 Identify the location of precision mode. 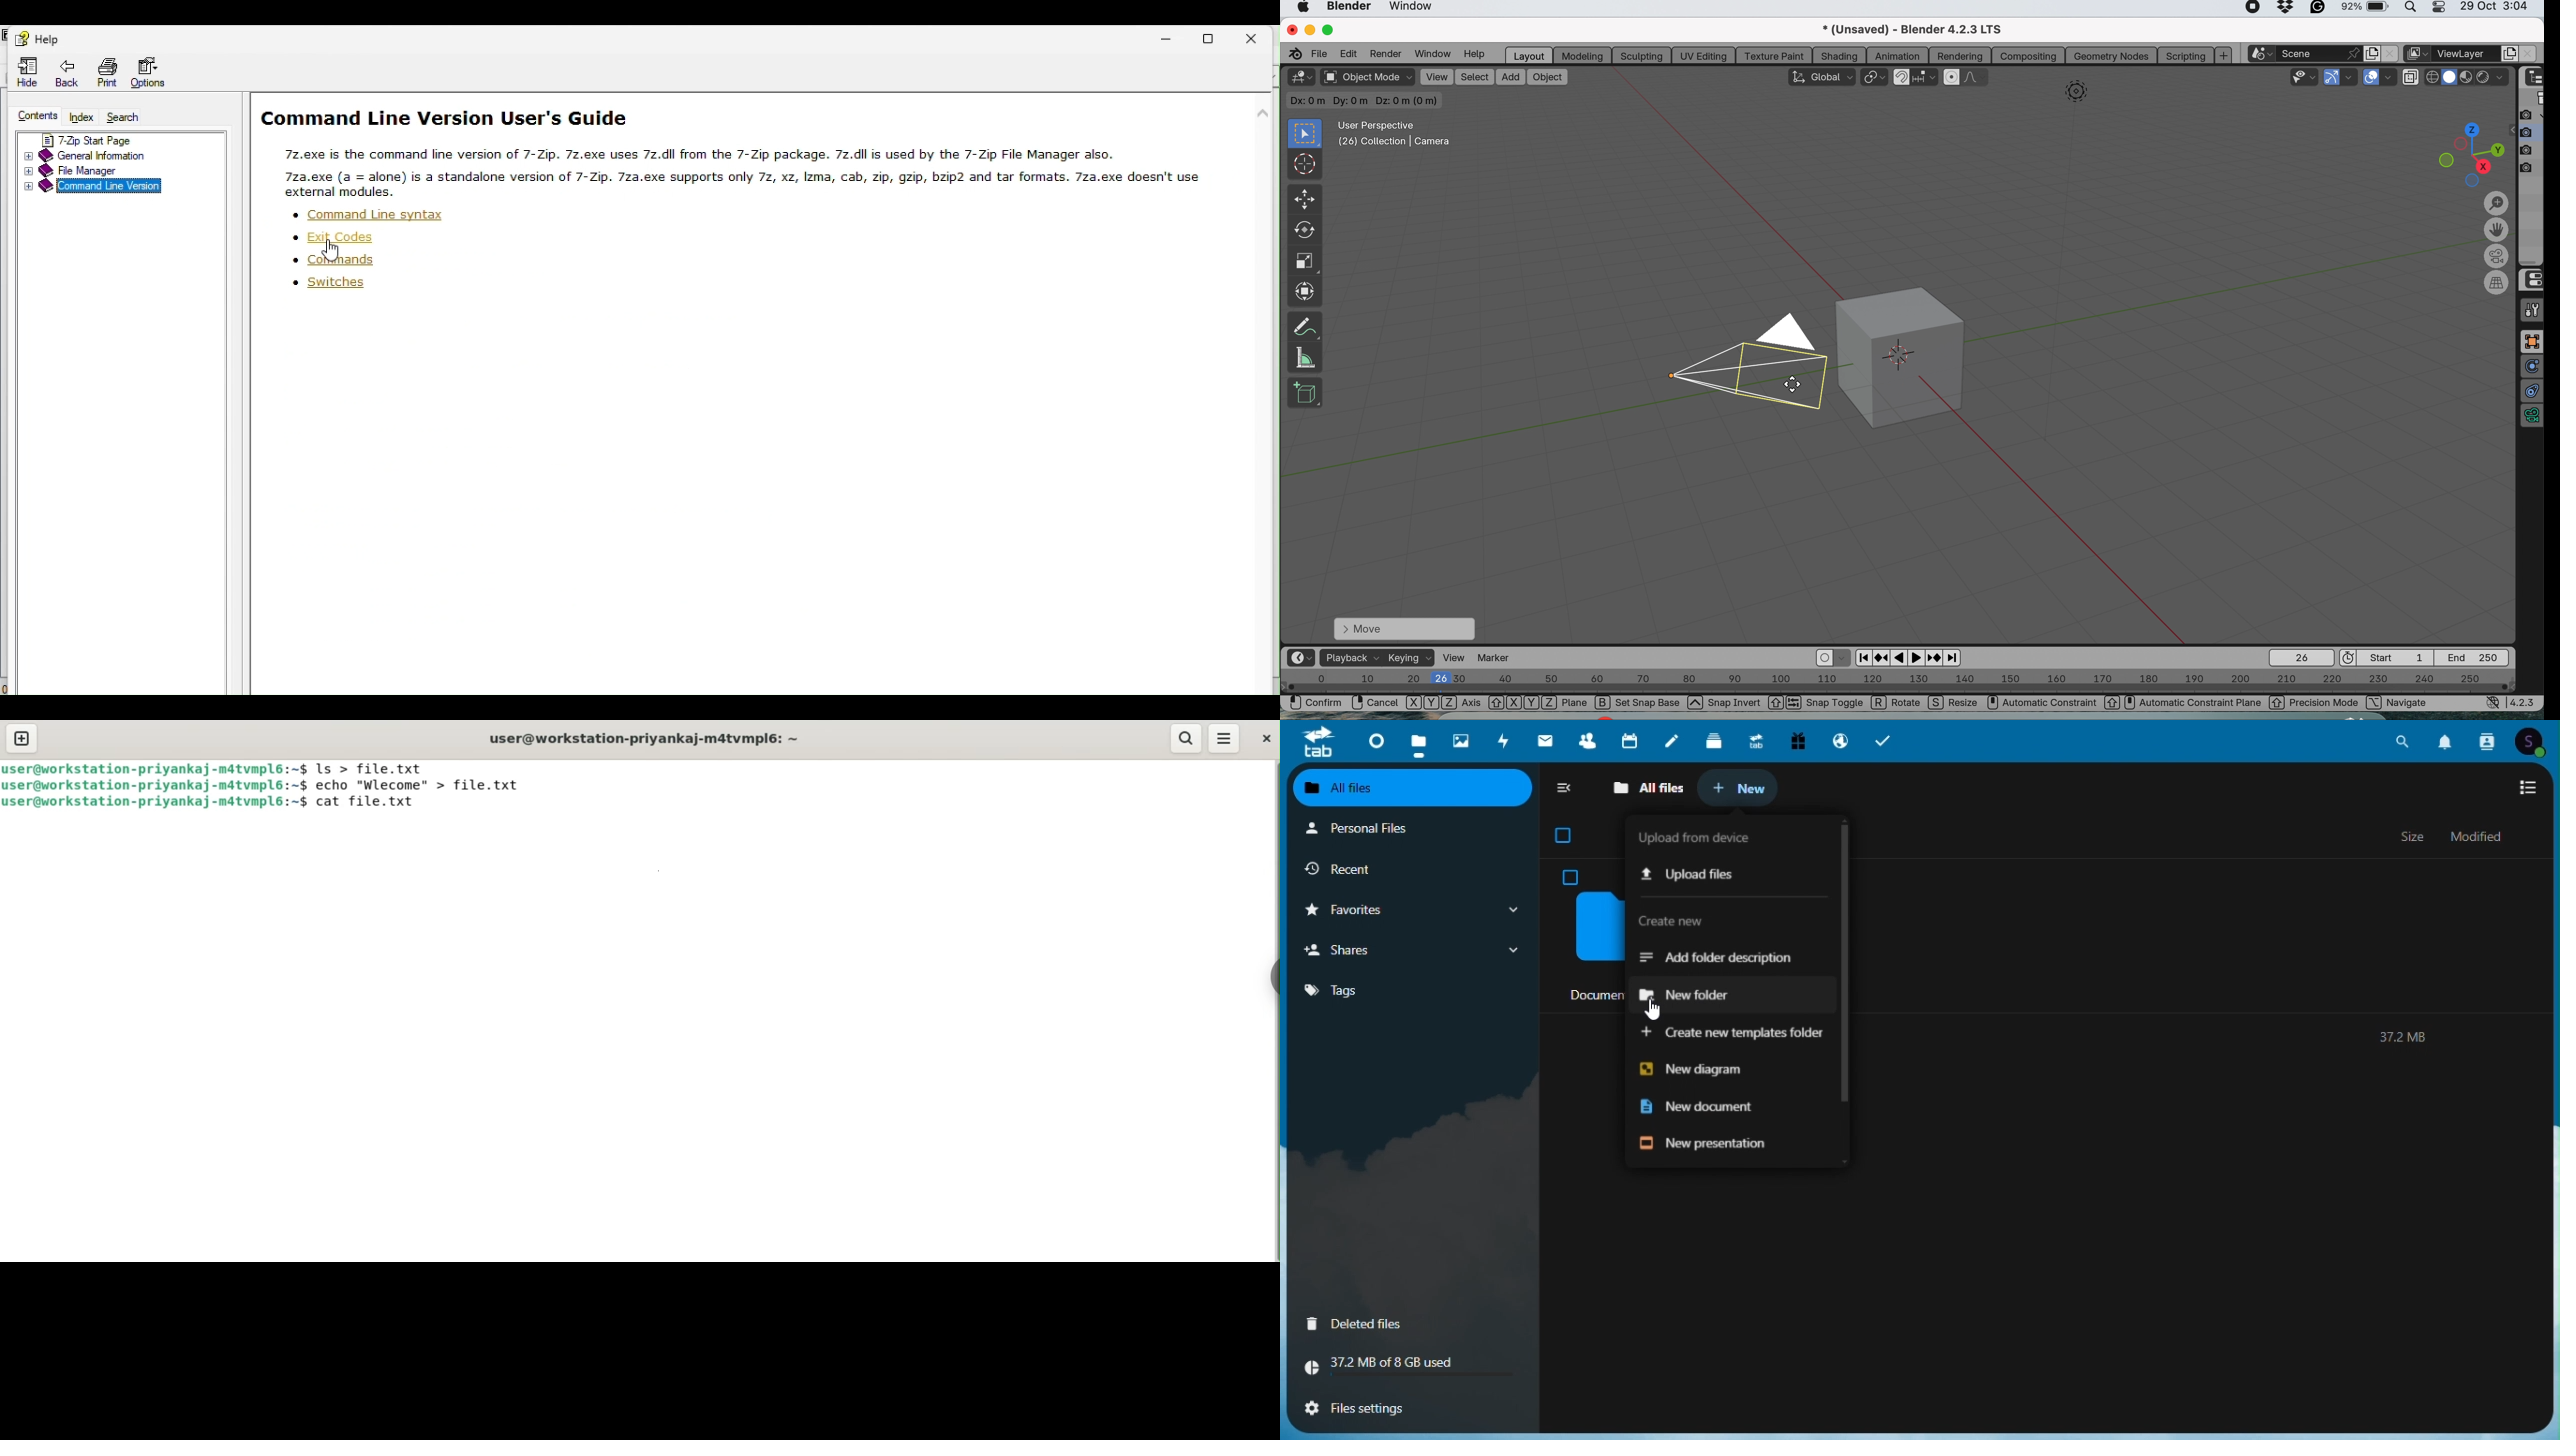
(2315, 704).